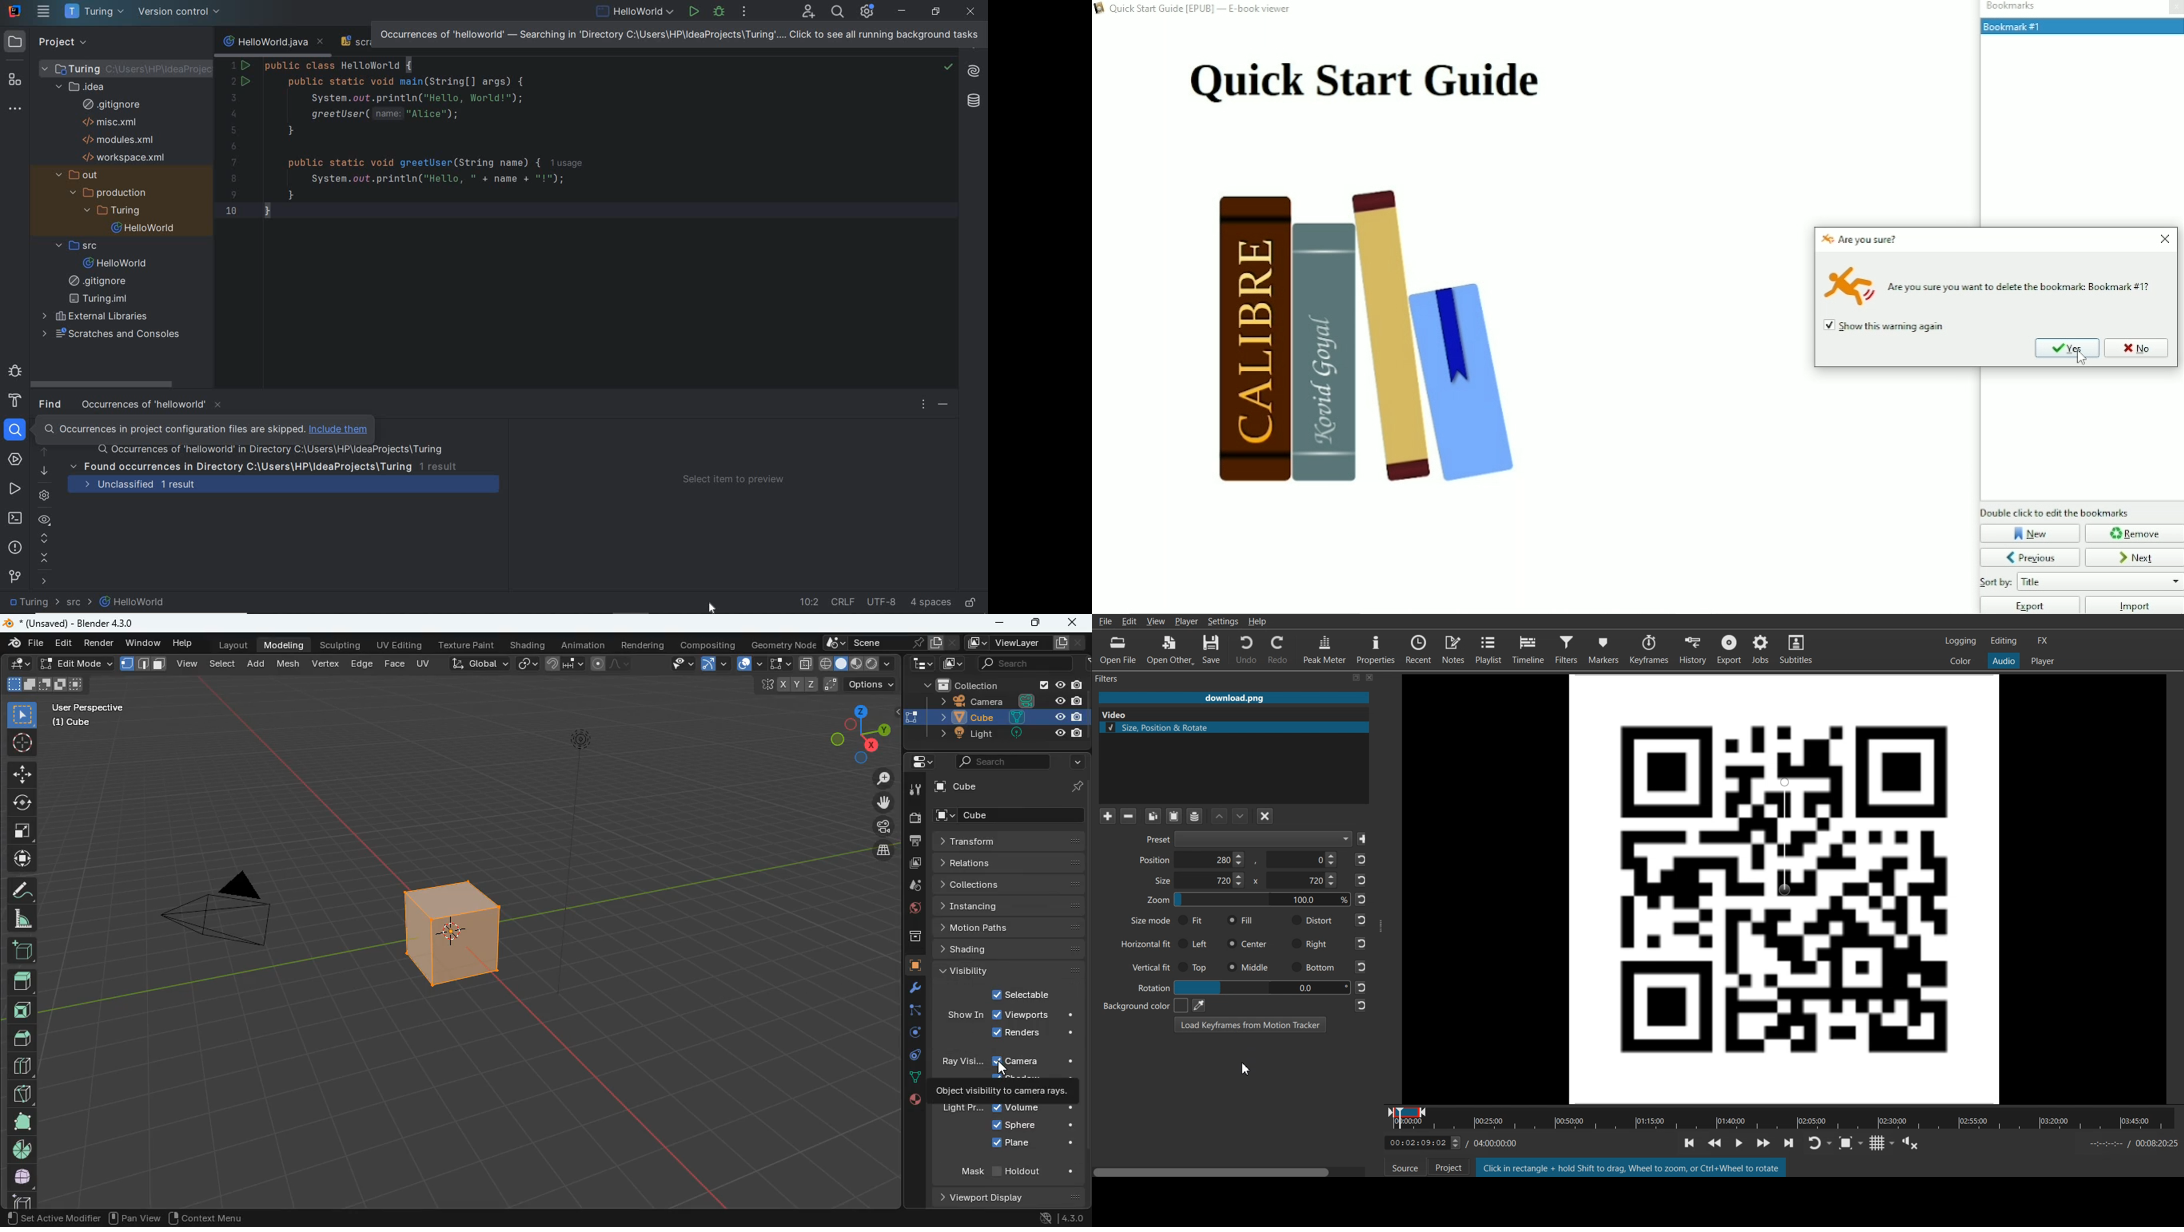 The image size is (2184, 1232). What do you see at coordinates (1416, 1144) in the screenshot?
I see `Timeline` at bounding box center [1416, 1144].